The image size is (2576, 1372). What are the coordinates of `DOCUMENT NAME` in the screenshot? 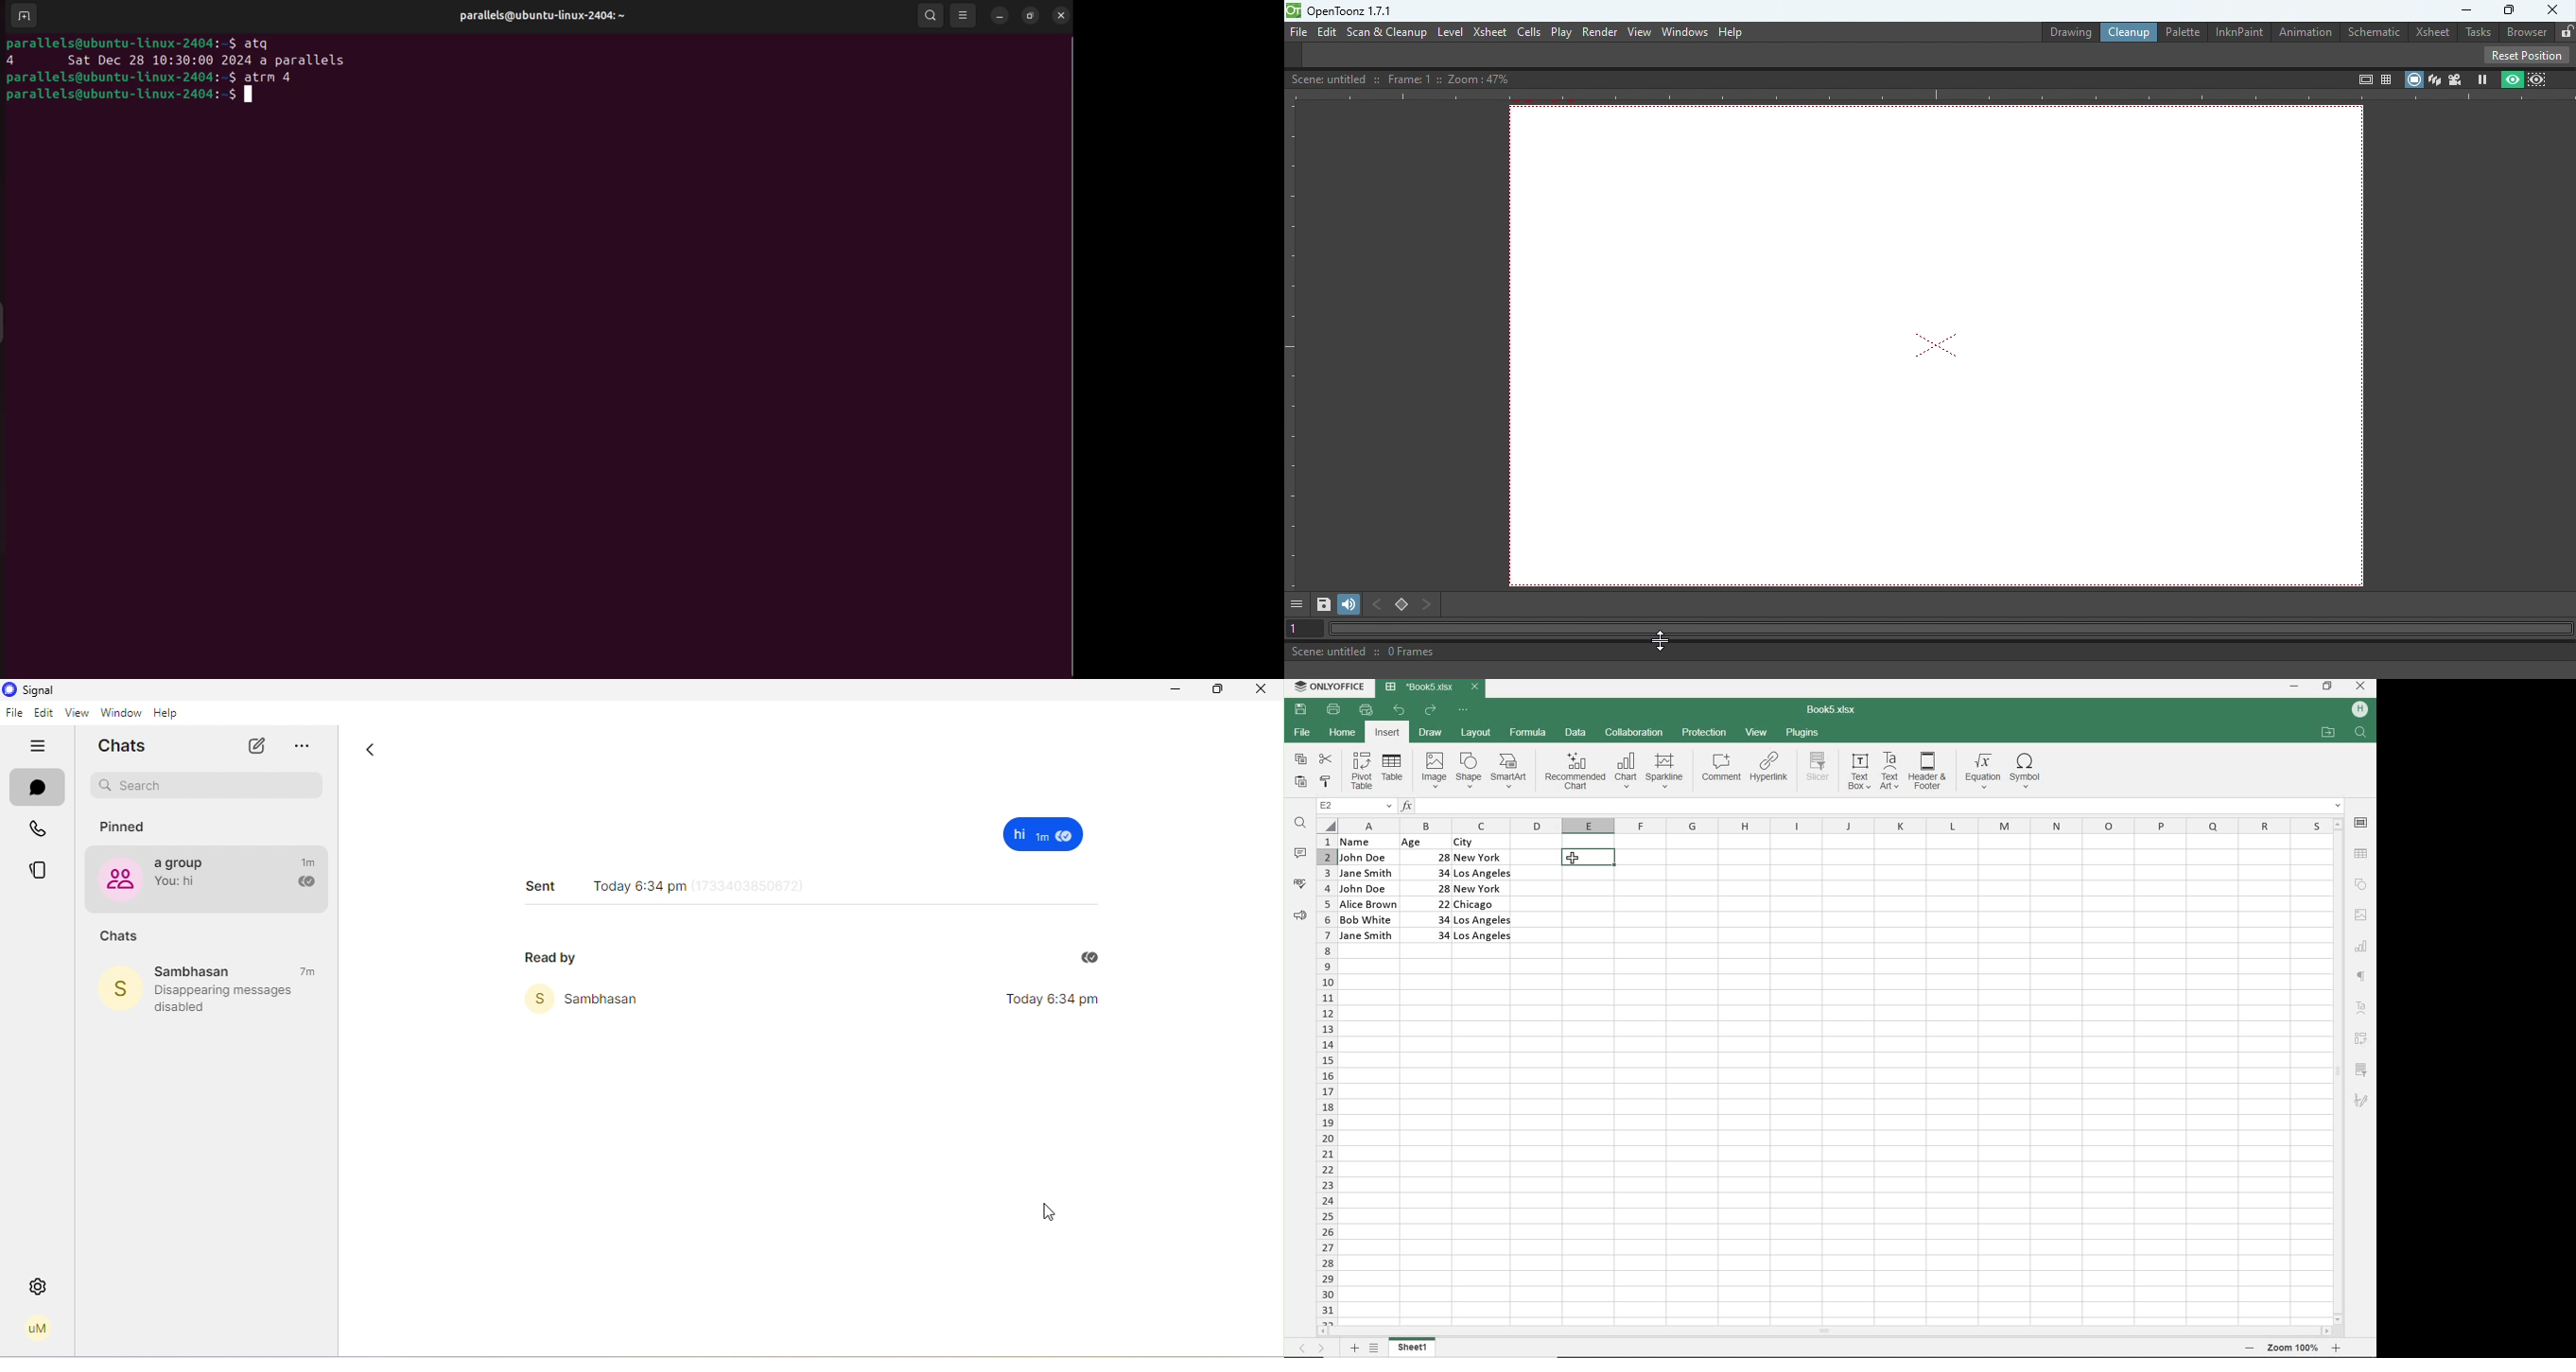 It's located at (1834, 712).